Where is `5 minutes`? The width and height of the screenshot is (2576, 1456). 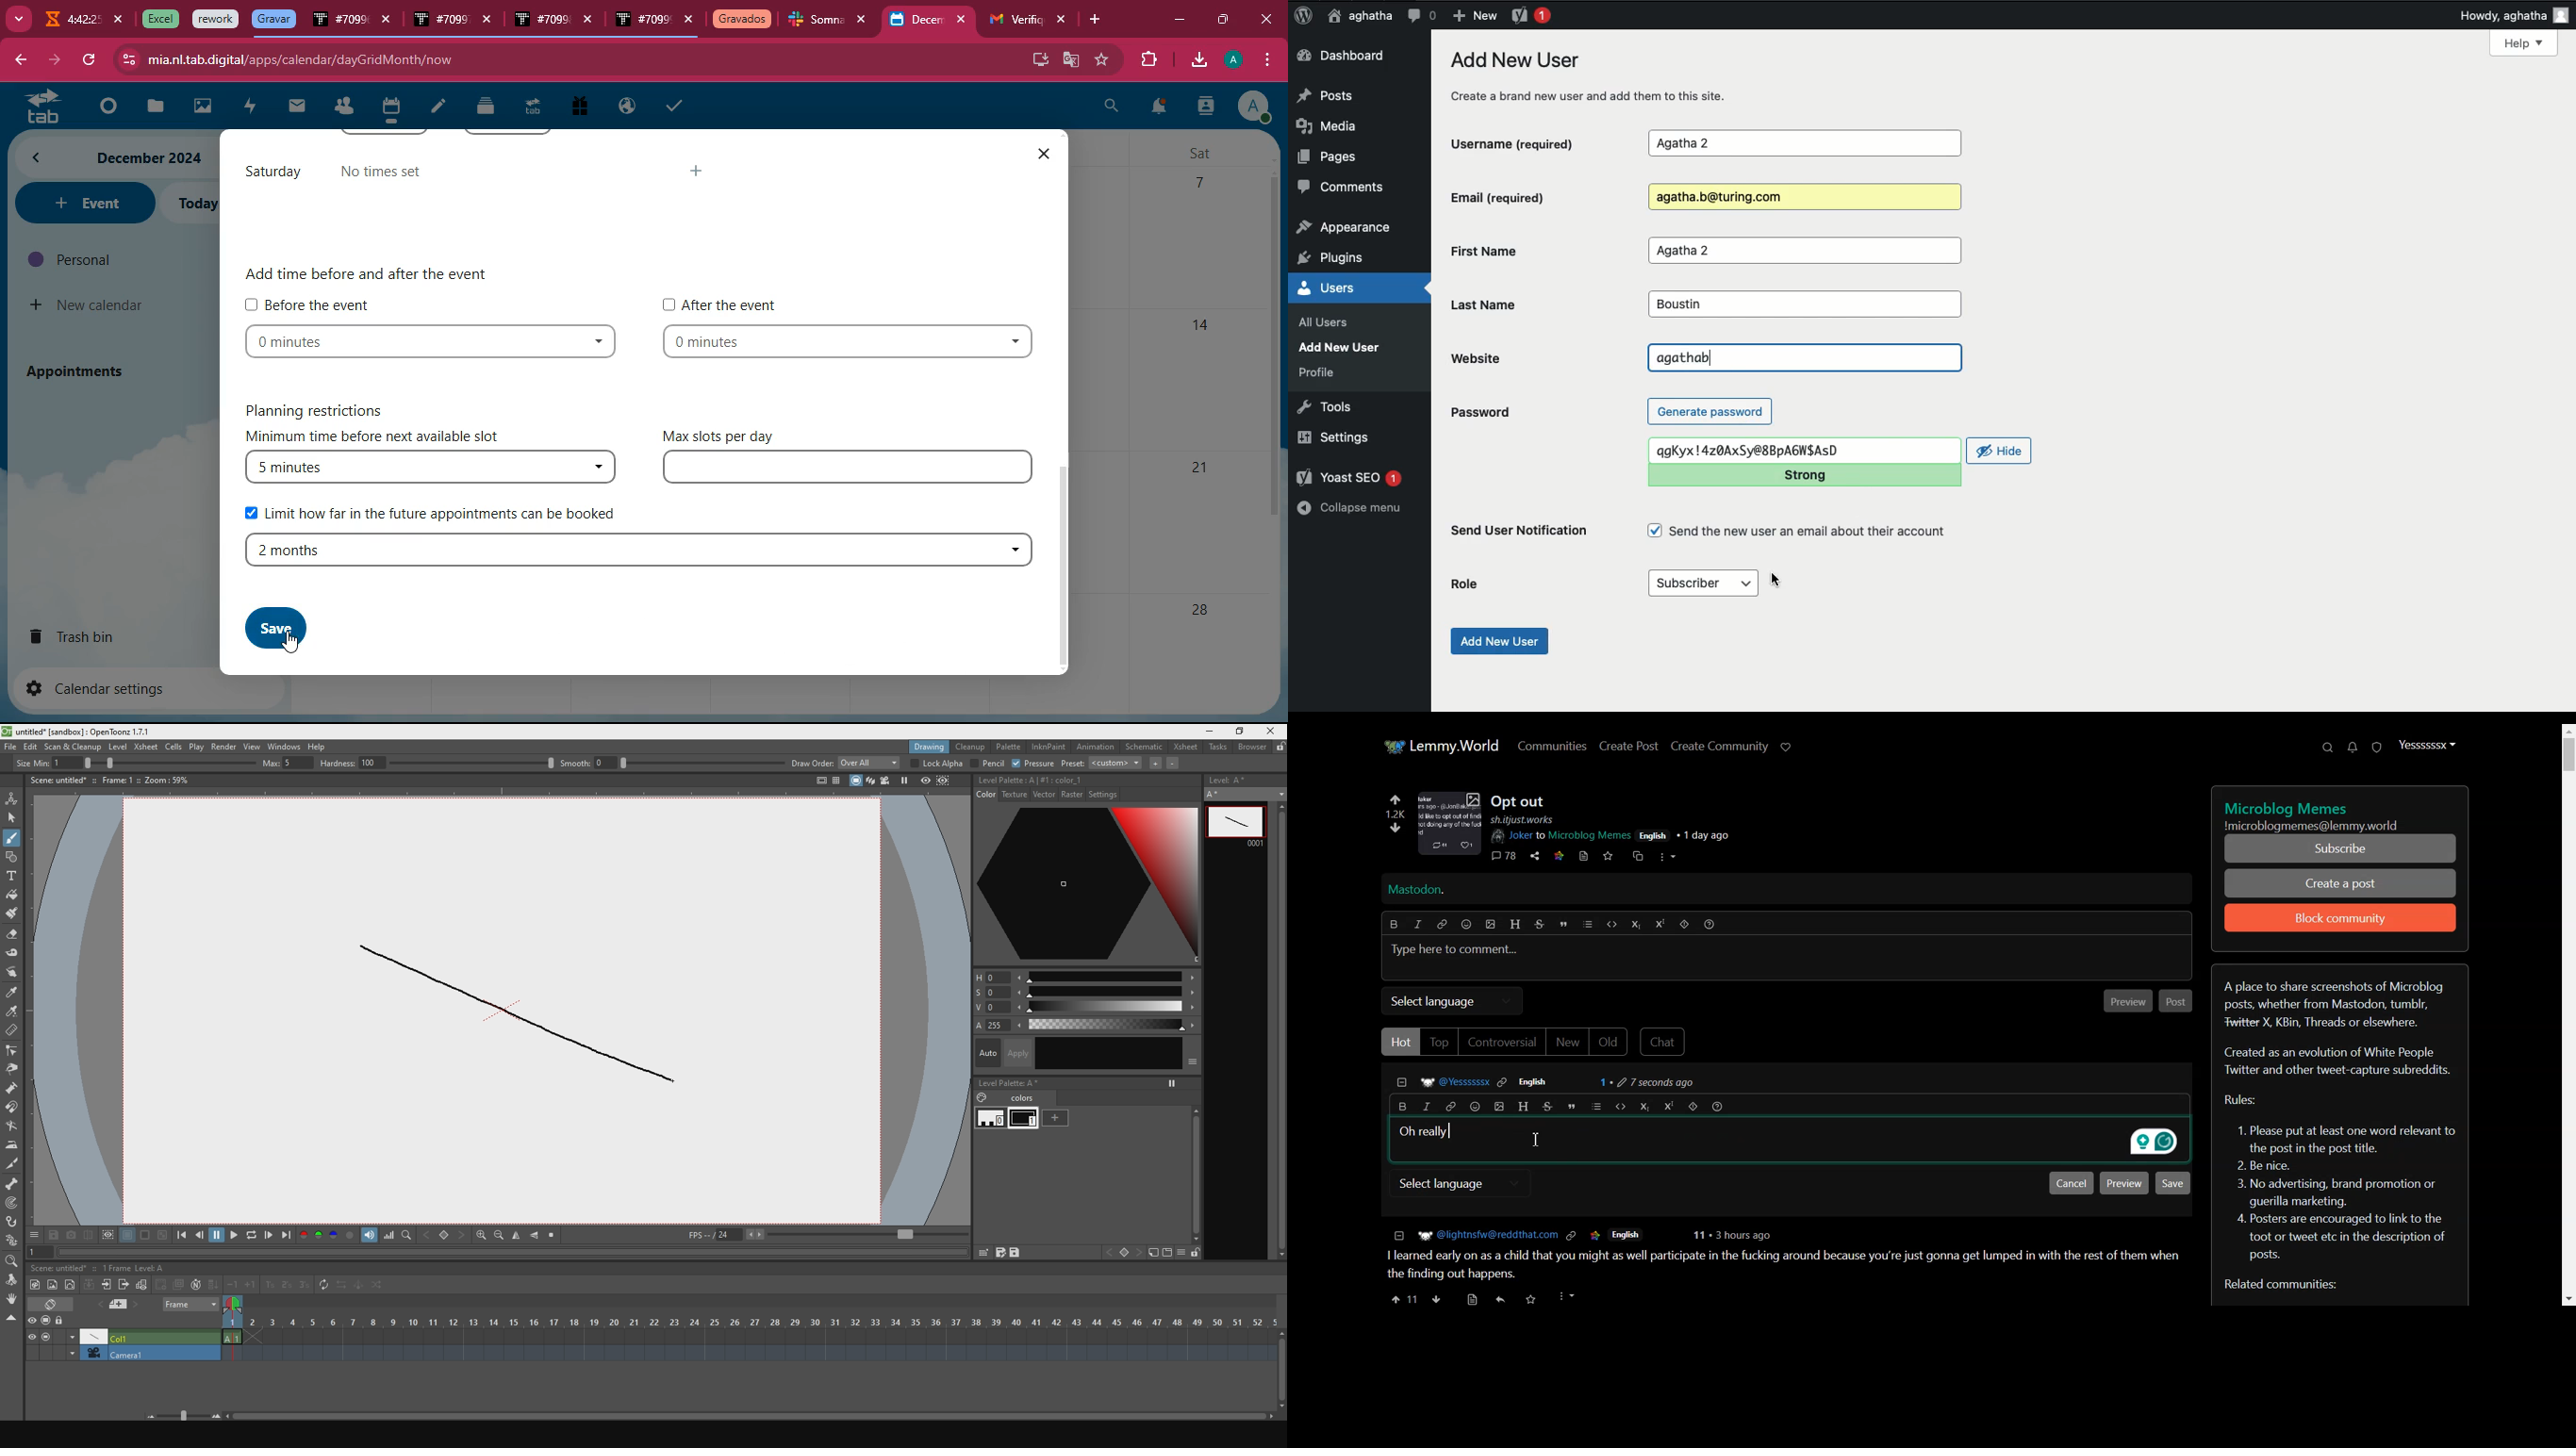
5 minutes is located at coordinates (429, 469).